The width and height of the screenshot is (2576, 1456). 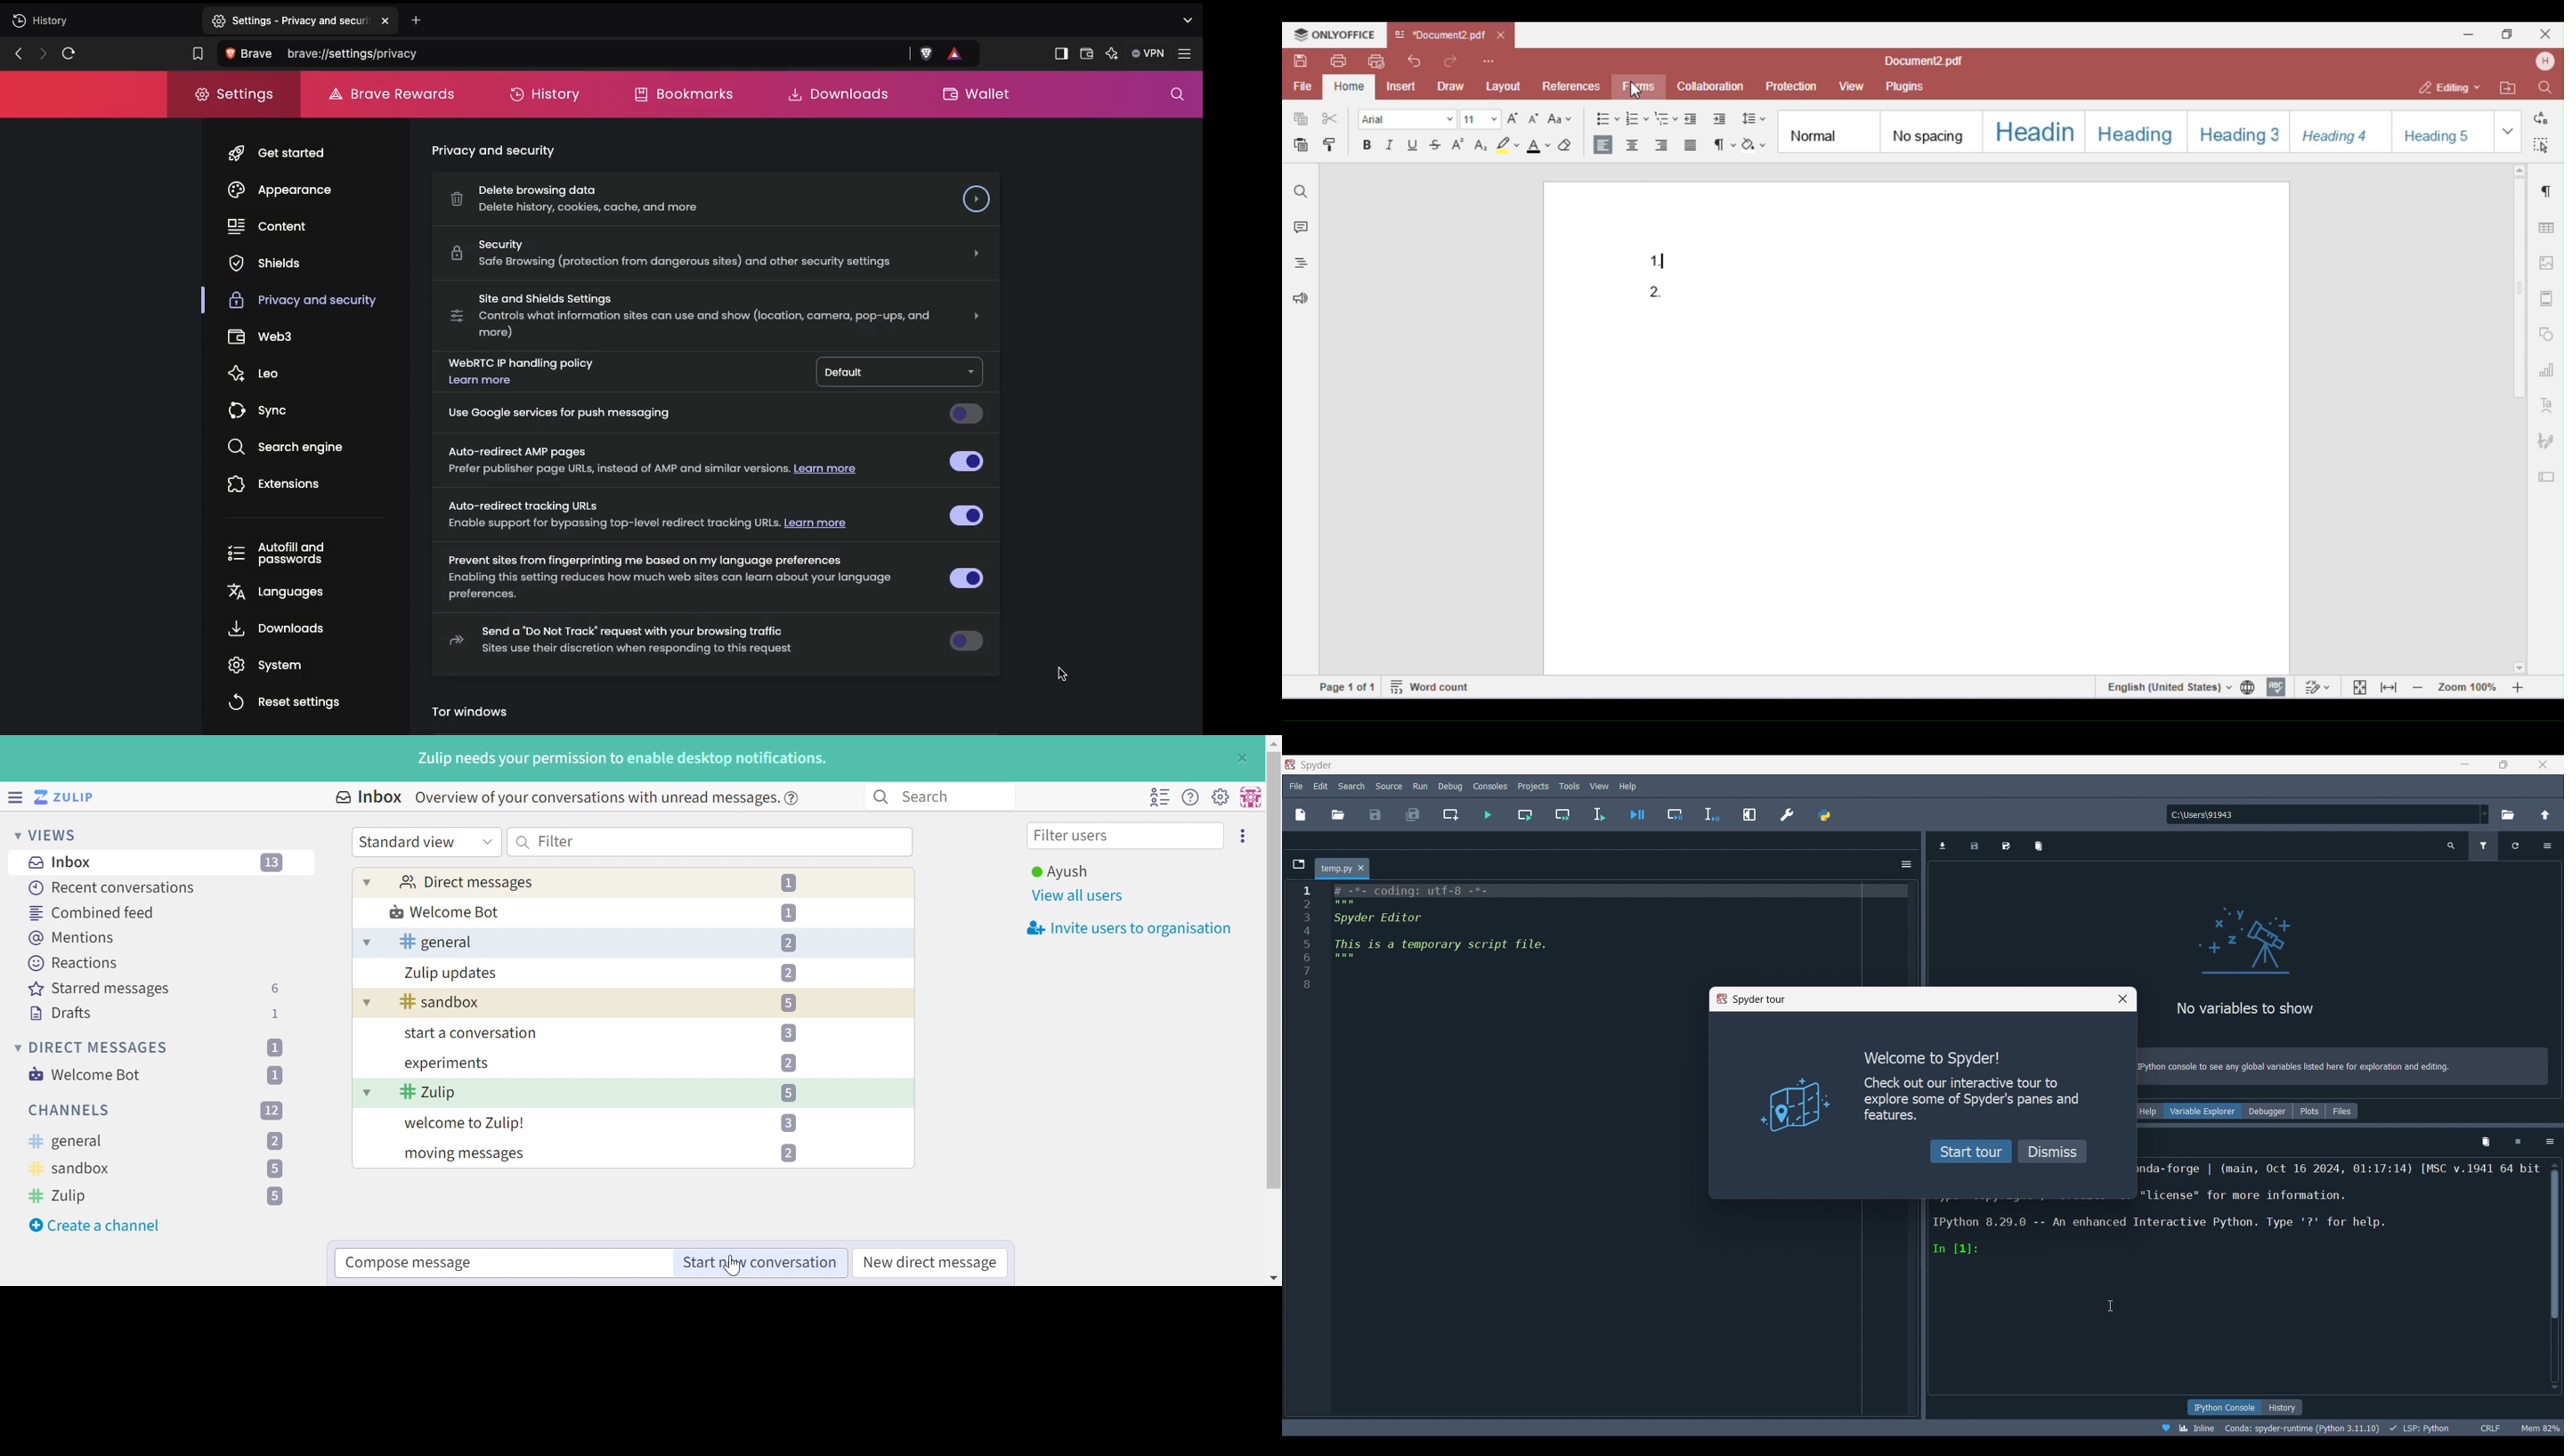 What do you see at coordinates (789, 912) in the screenshot?
I see `1` at bounding box center [789, 912].